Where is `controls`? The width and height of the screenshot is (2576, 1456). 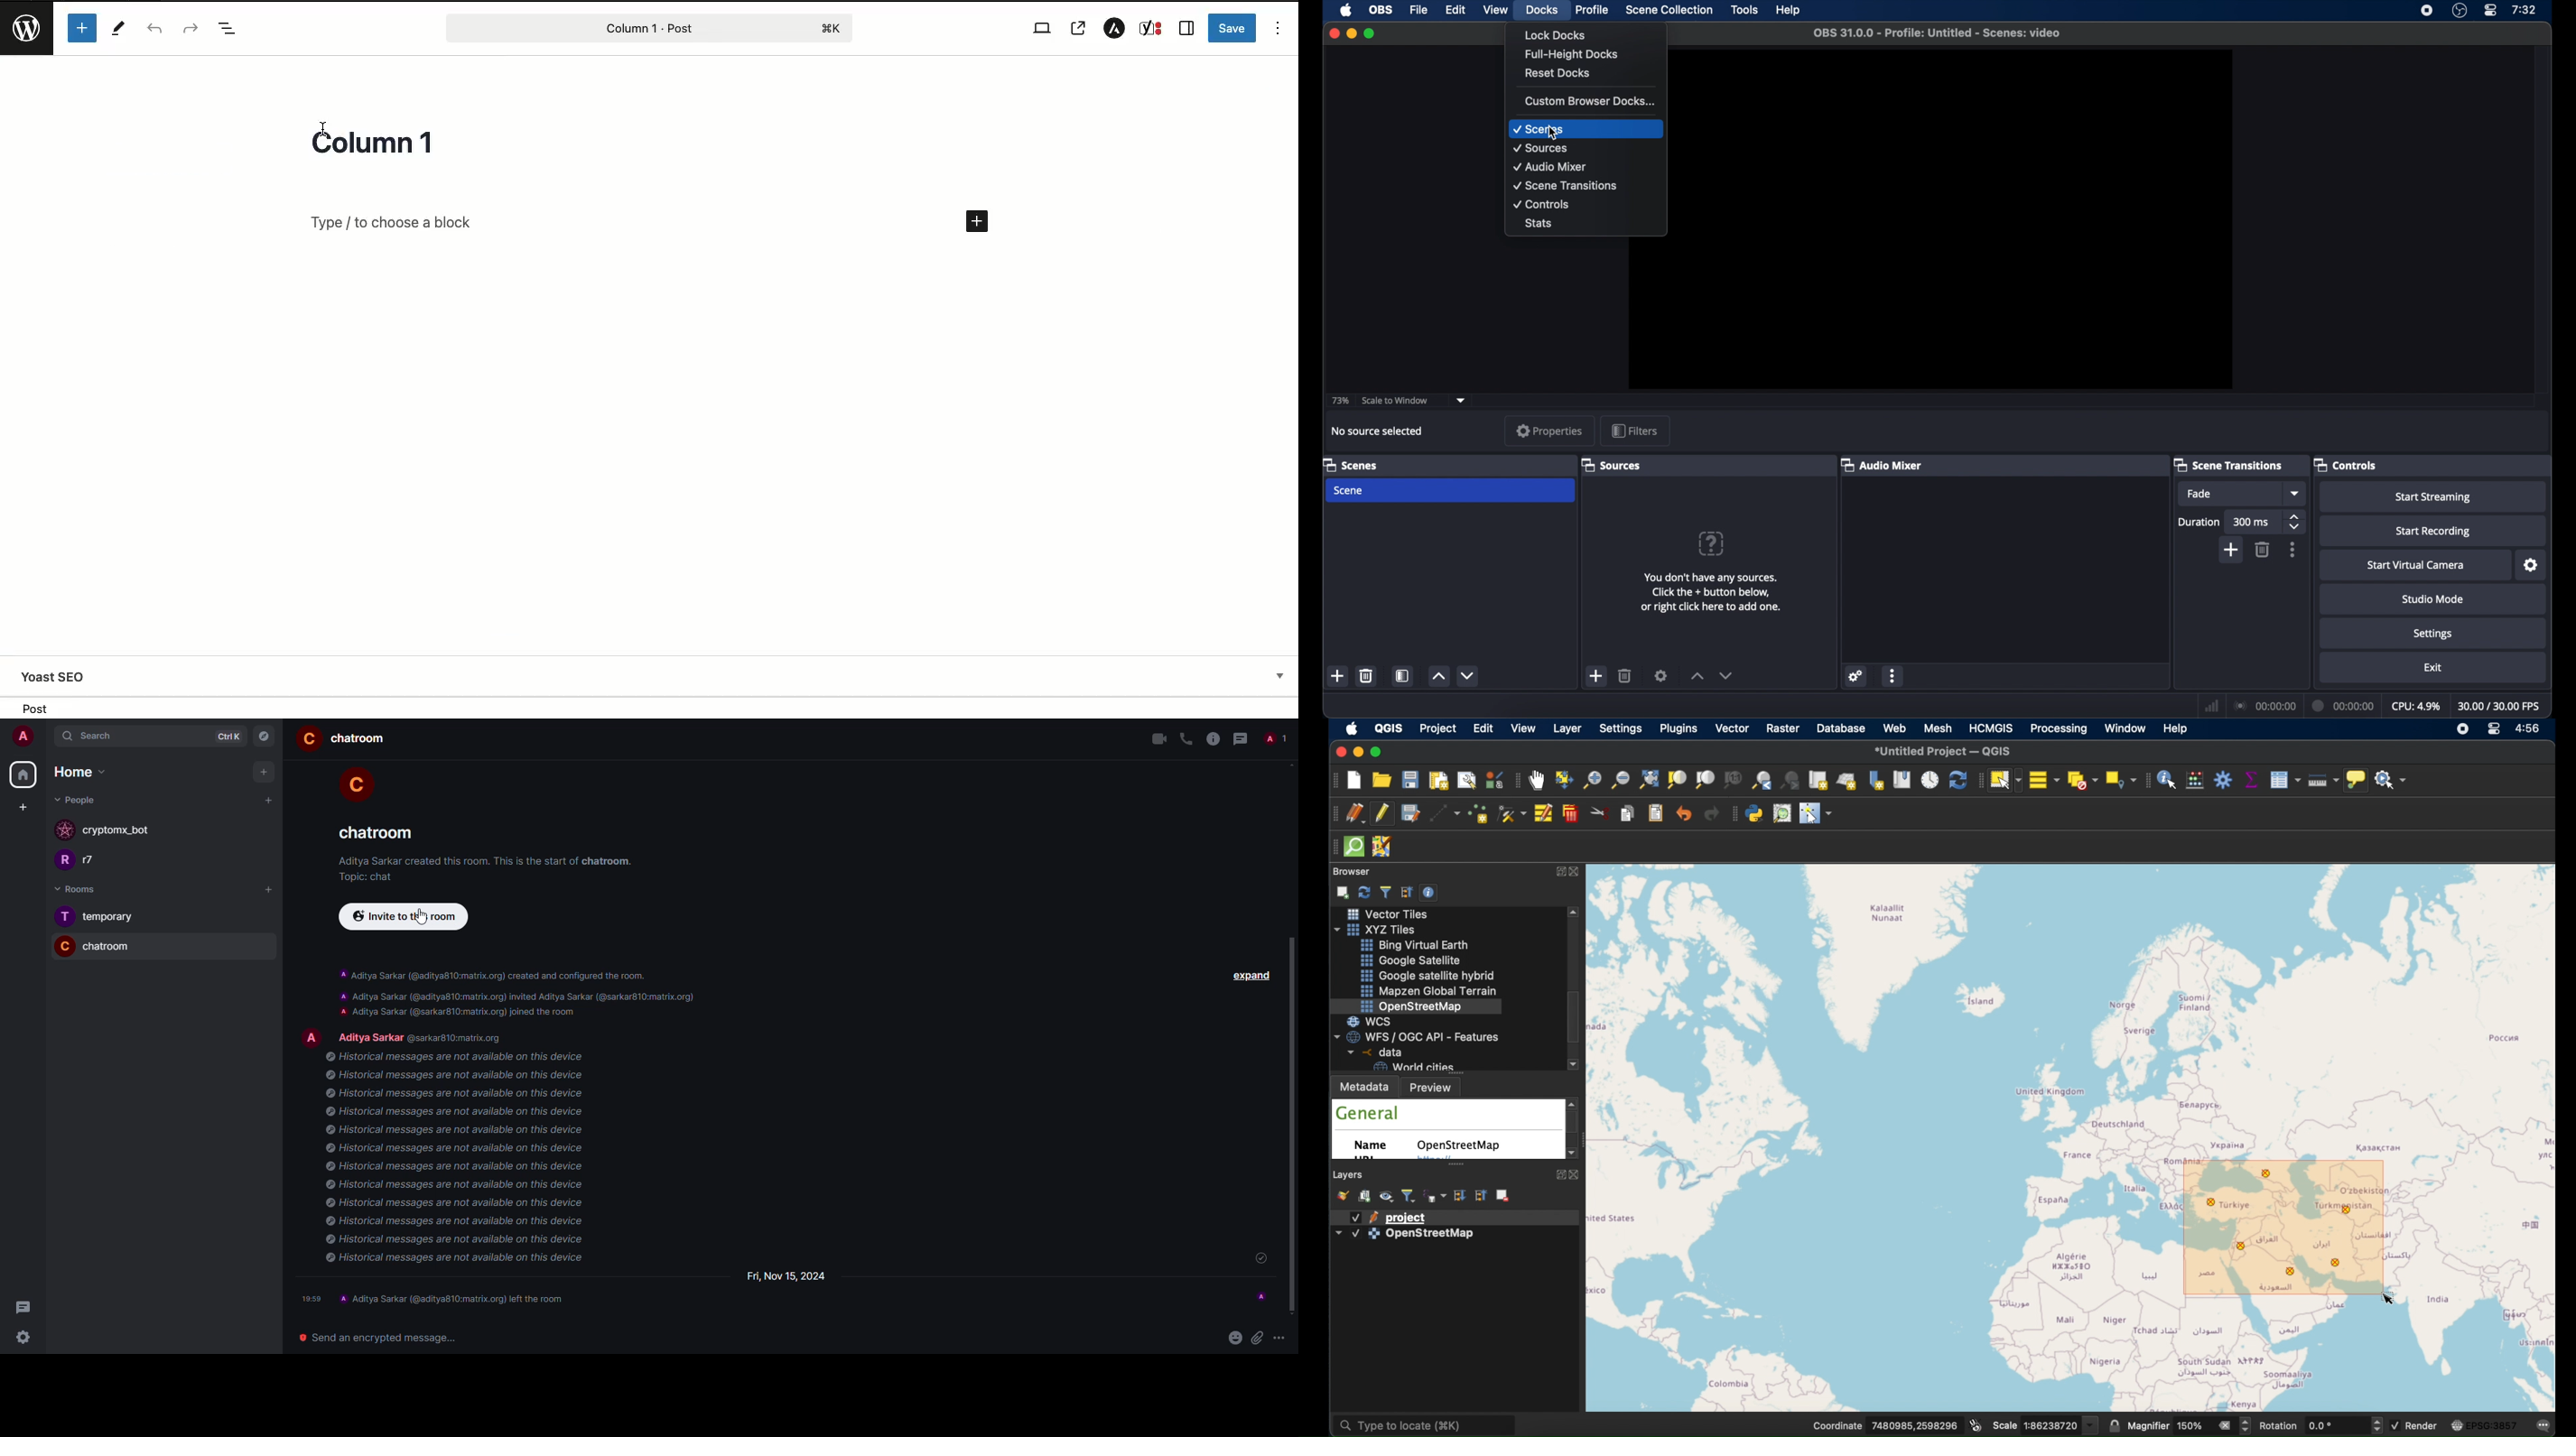 controls is located at coordinates (2346, 465).